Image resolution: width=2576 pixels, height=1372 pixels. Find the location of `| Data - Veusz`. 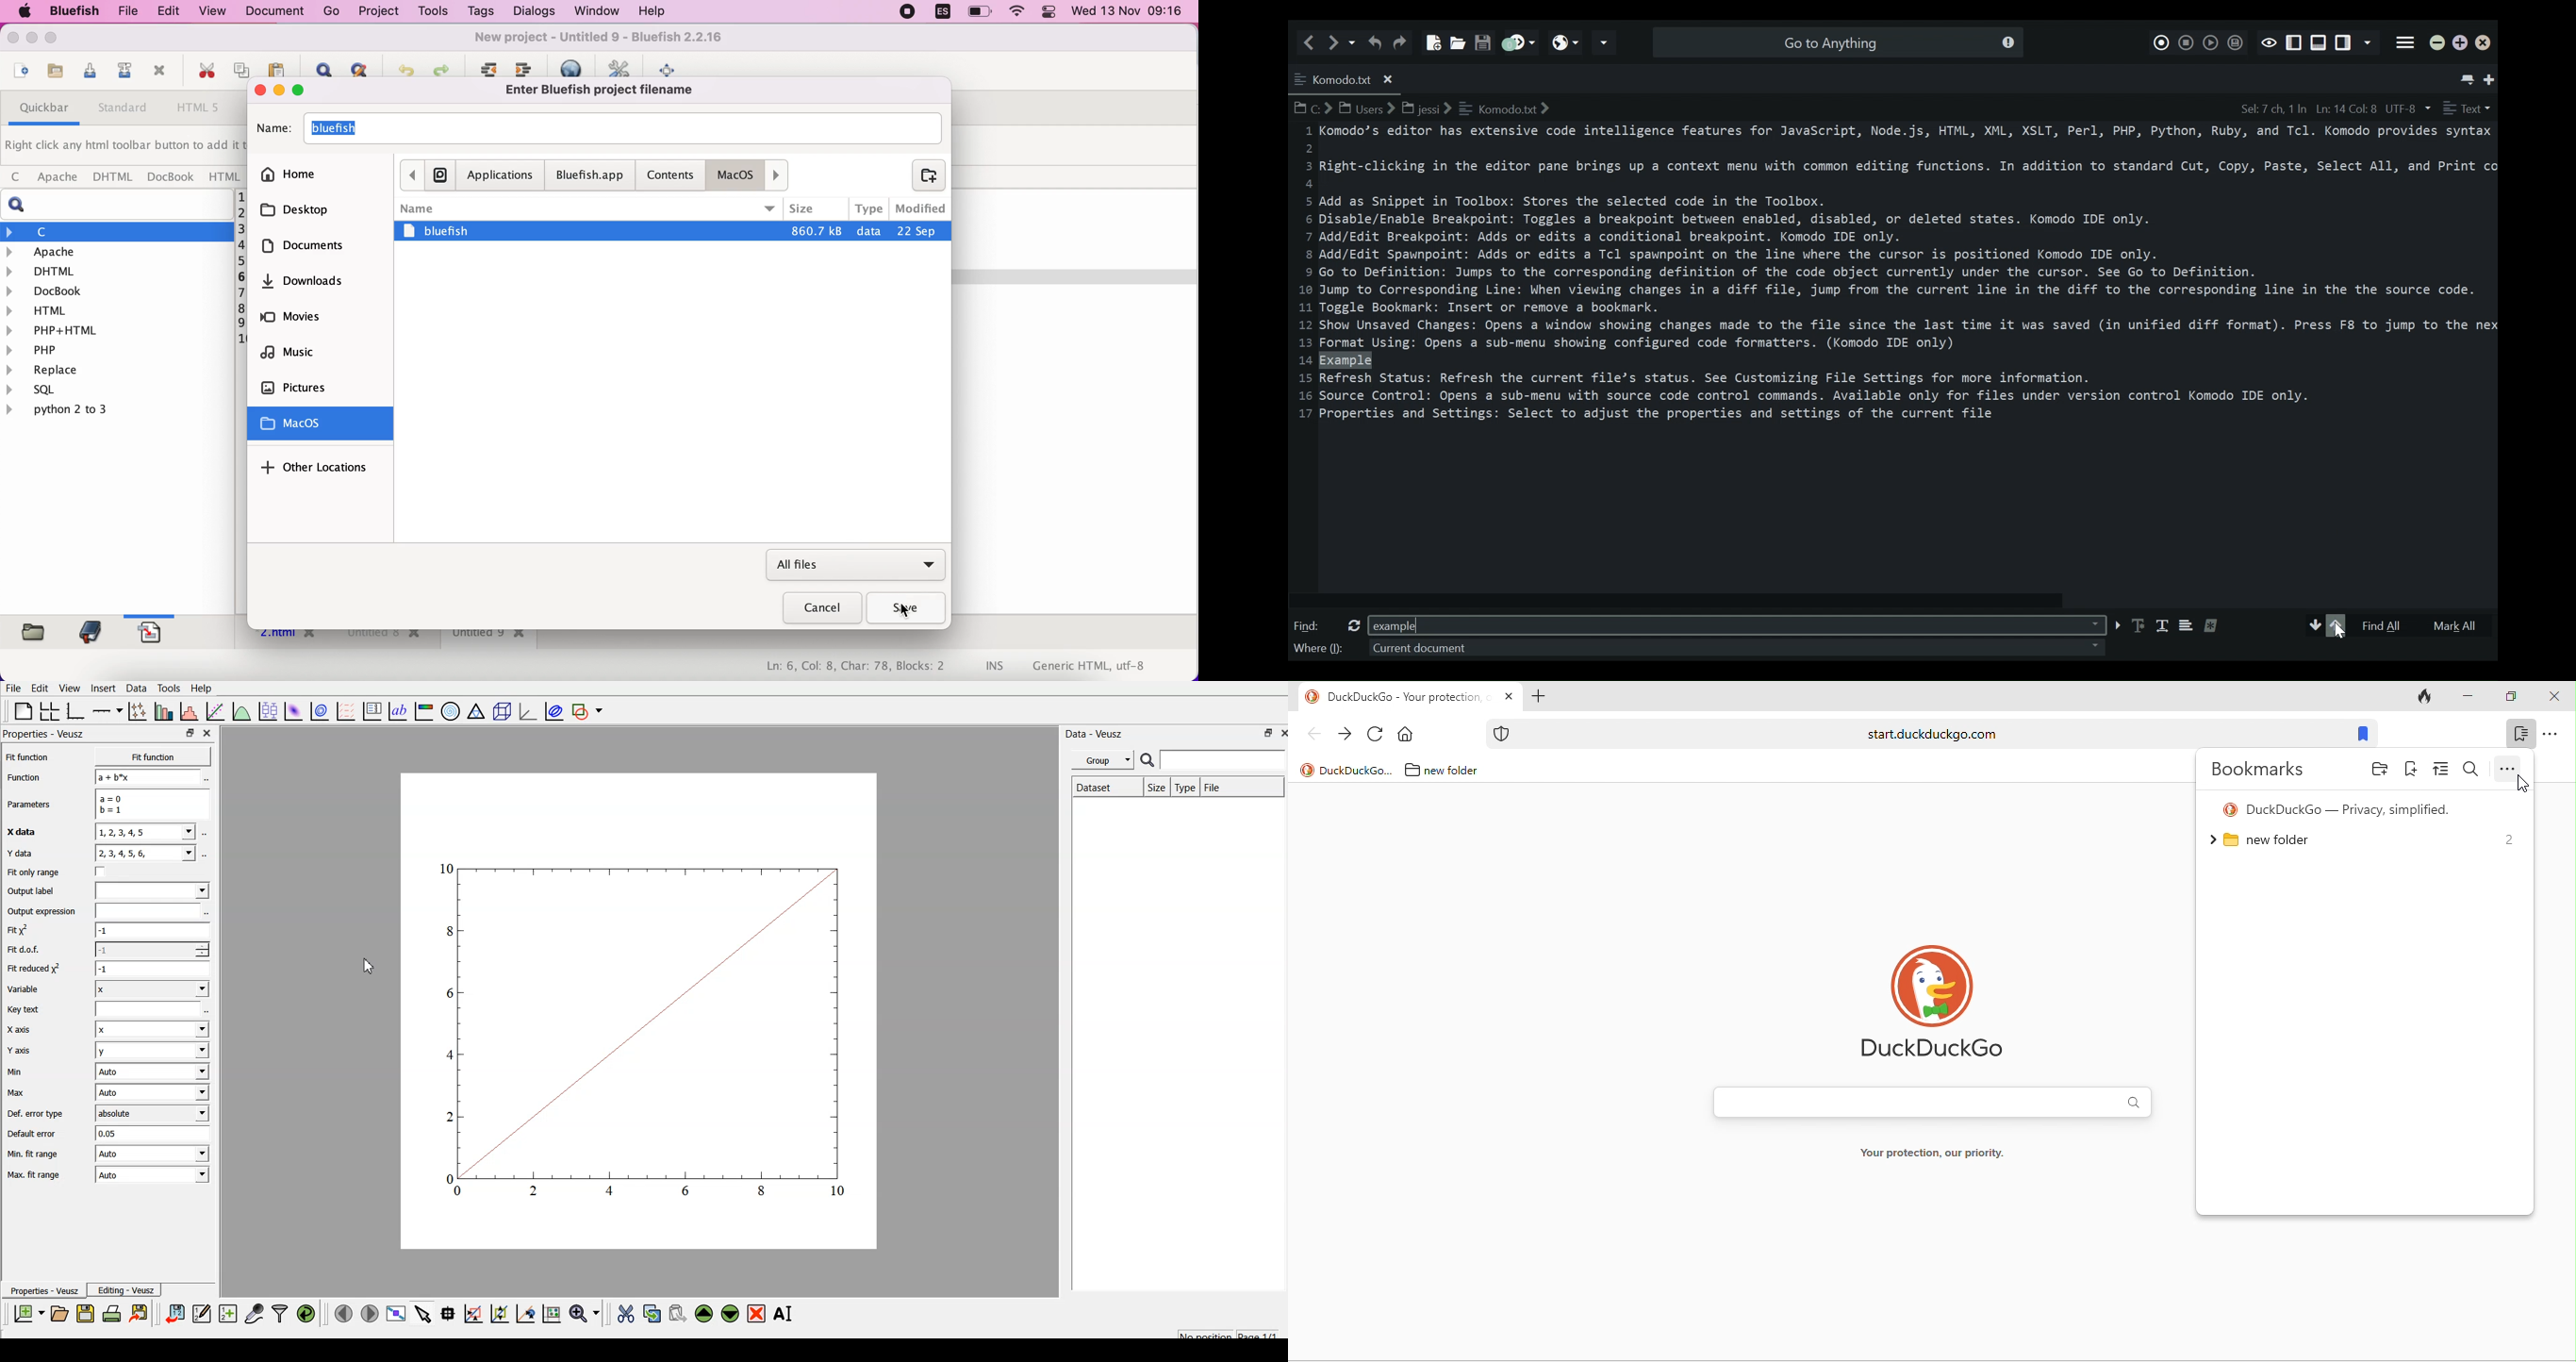

| Data - Veusz is located at coordinates (1092, 733).